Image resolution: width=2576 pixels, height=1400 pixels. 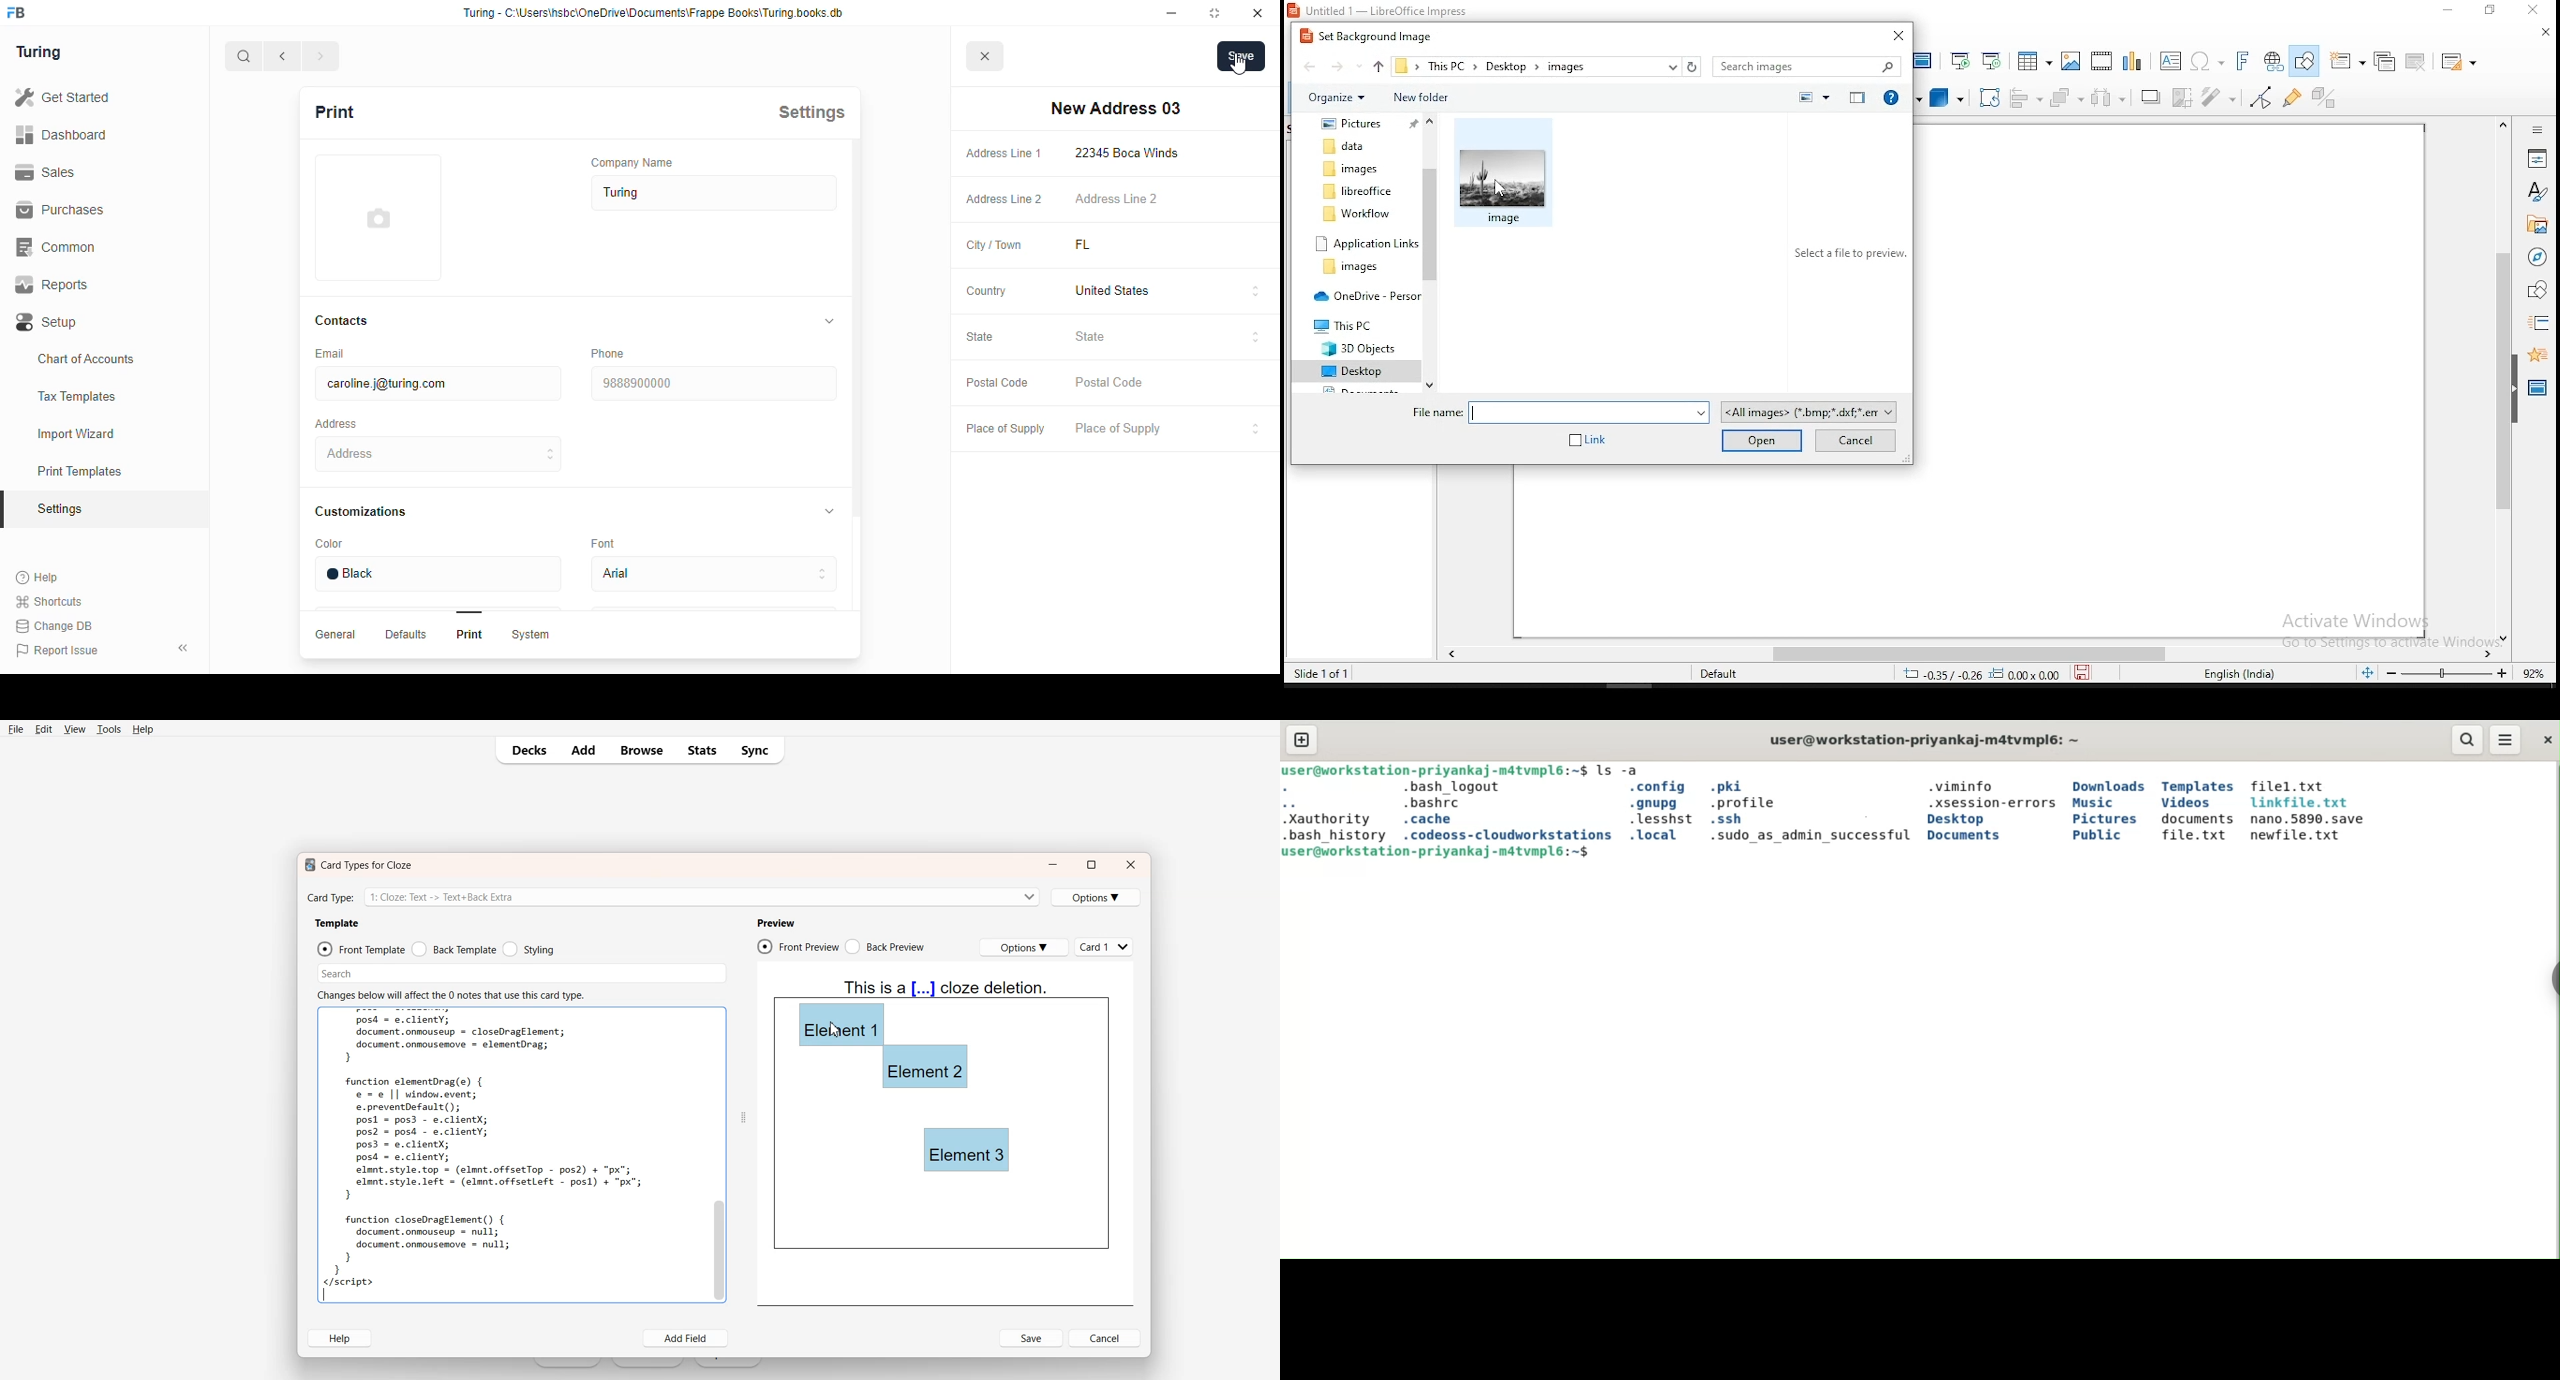 I want to click on toggle point edit mode, so click(x=2262, y=96).